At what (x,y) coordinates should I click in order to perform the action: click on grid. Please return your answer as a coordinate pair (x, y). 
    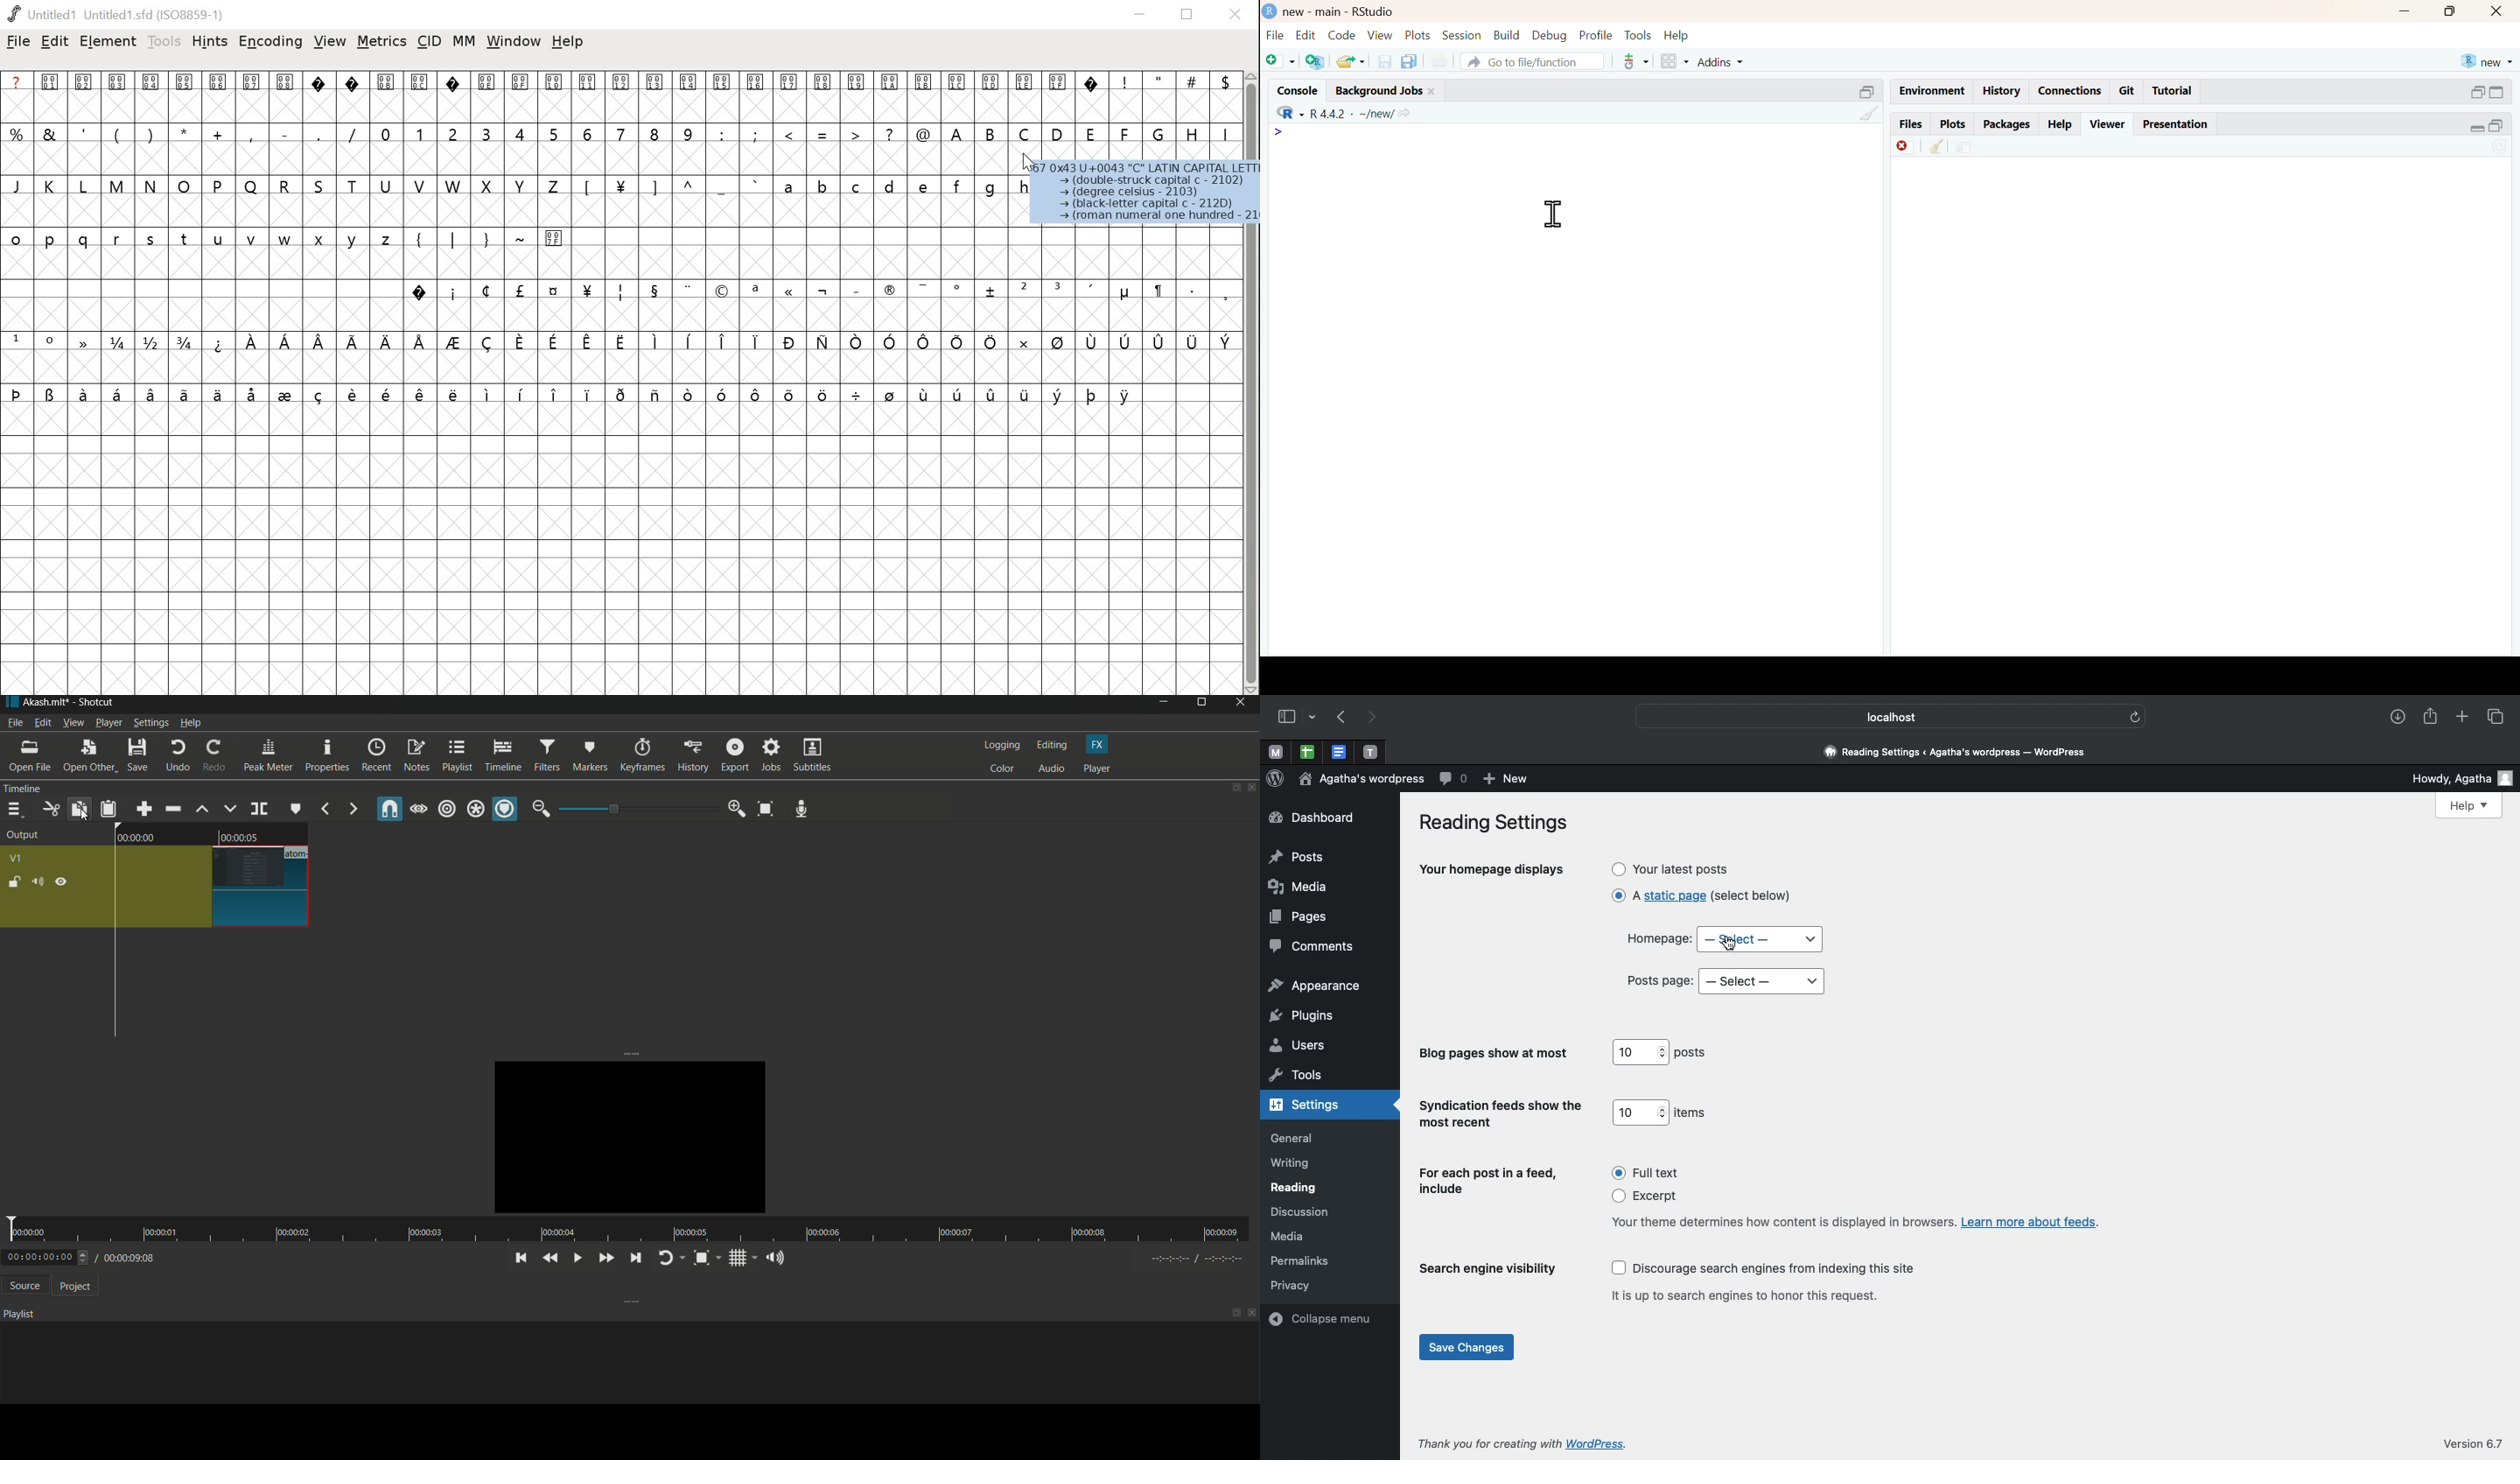
    Looking at the image, I should click on (1675, 61).